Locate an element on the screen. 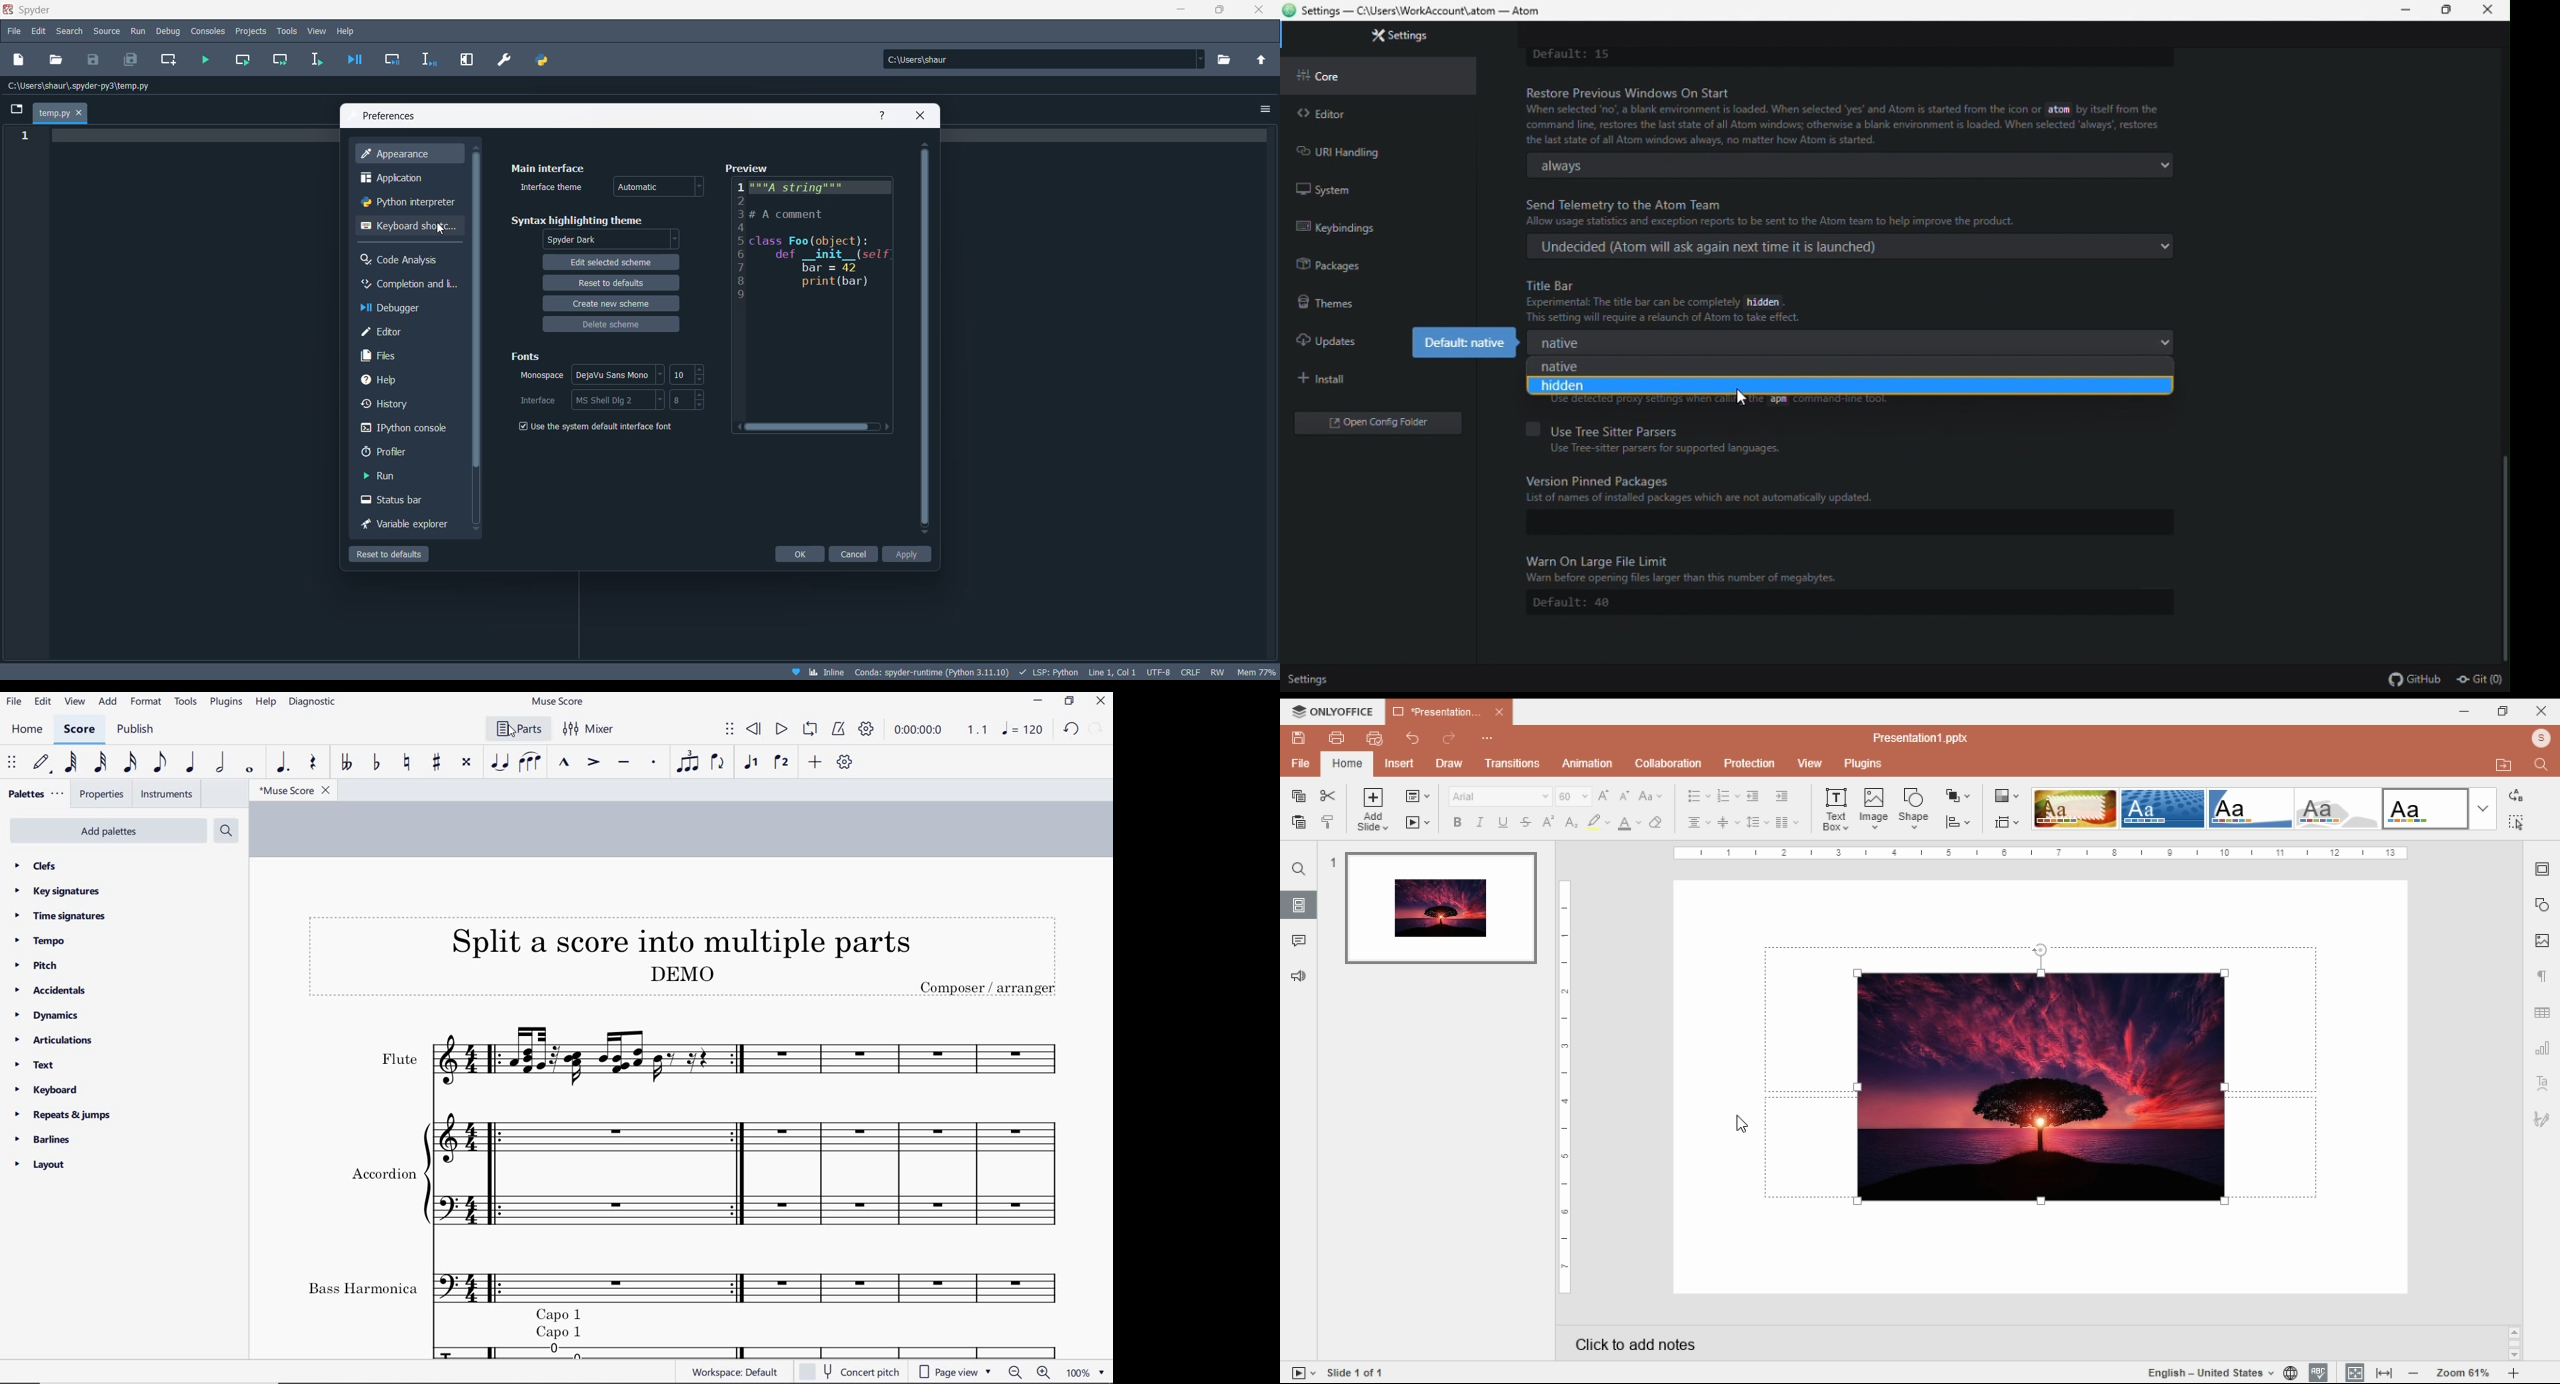 The height and width of the screenshot is (1400, 2576). copy is located at coordinates (1298, 796).